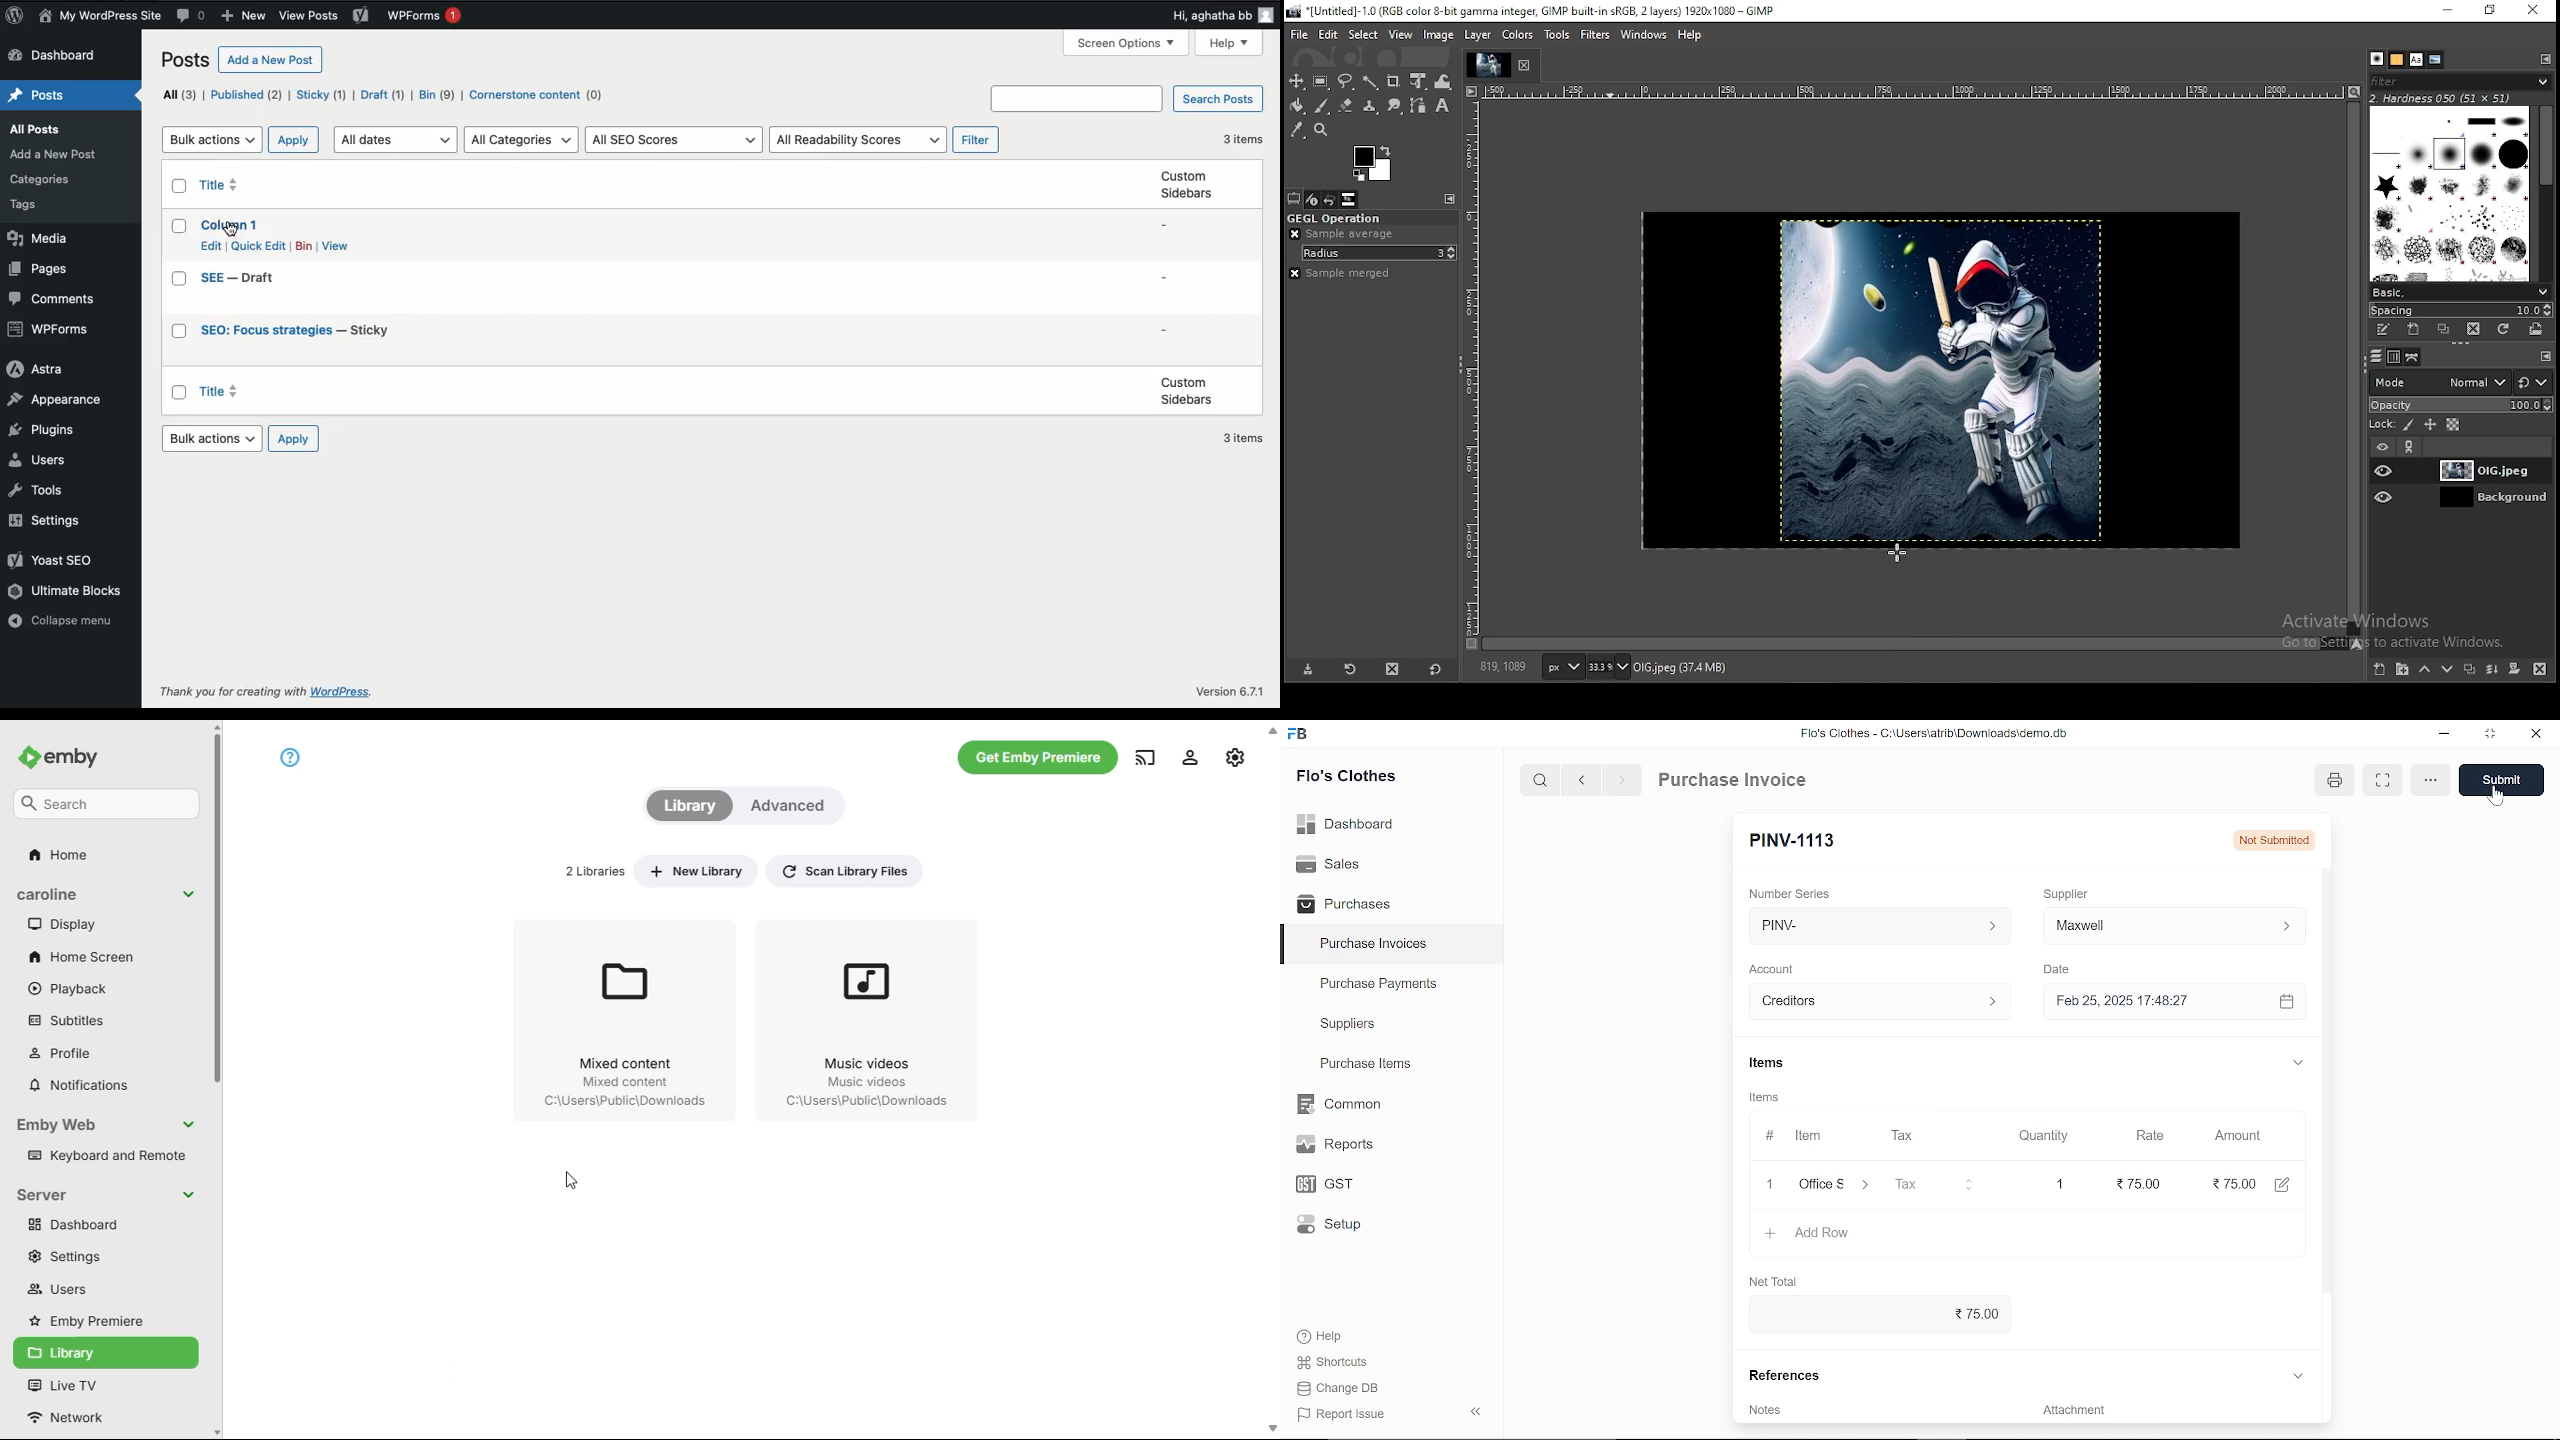 The image size is (2576, 1456). I want to click on edit amount, so click(2289, 1184).